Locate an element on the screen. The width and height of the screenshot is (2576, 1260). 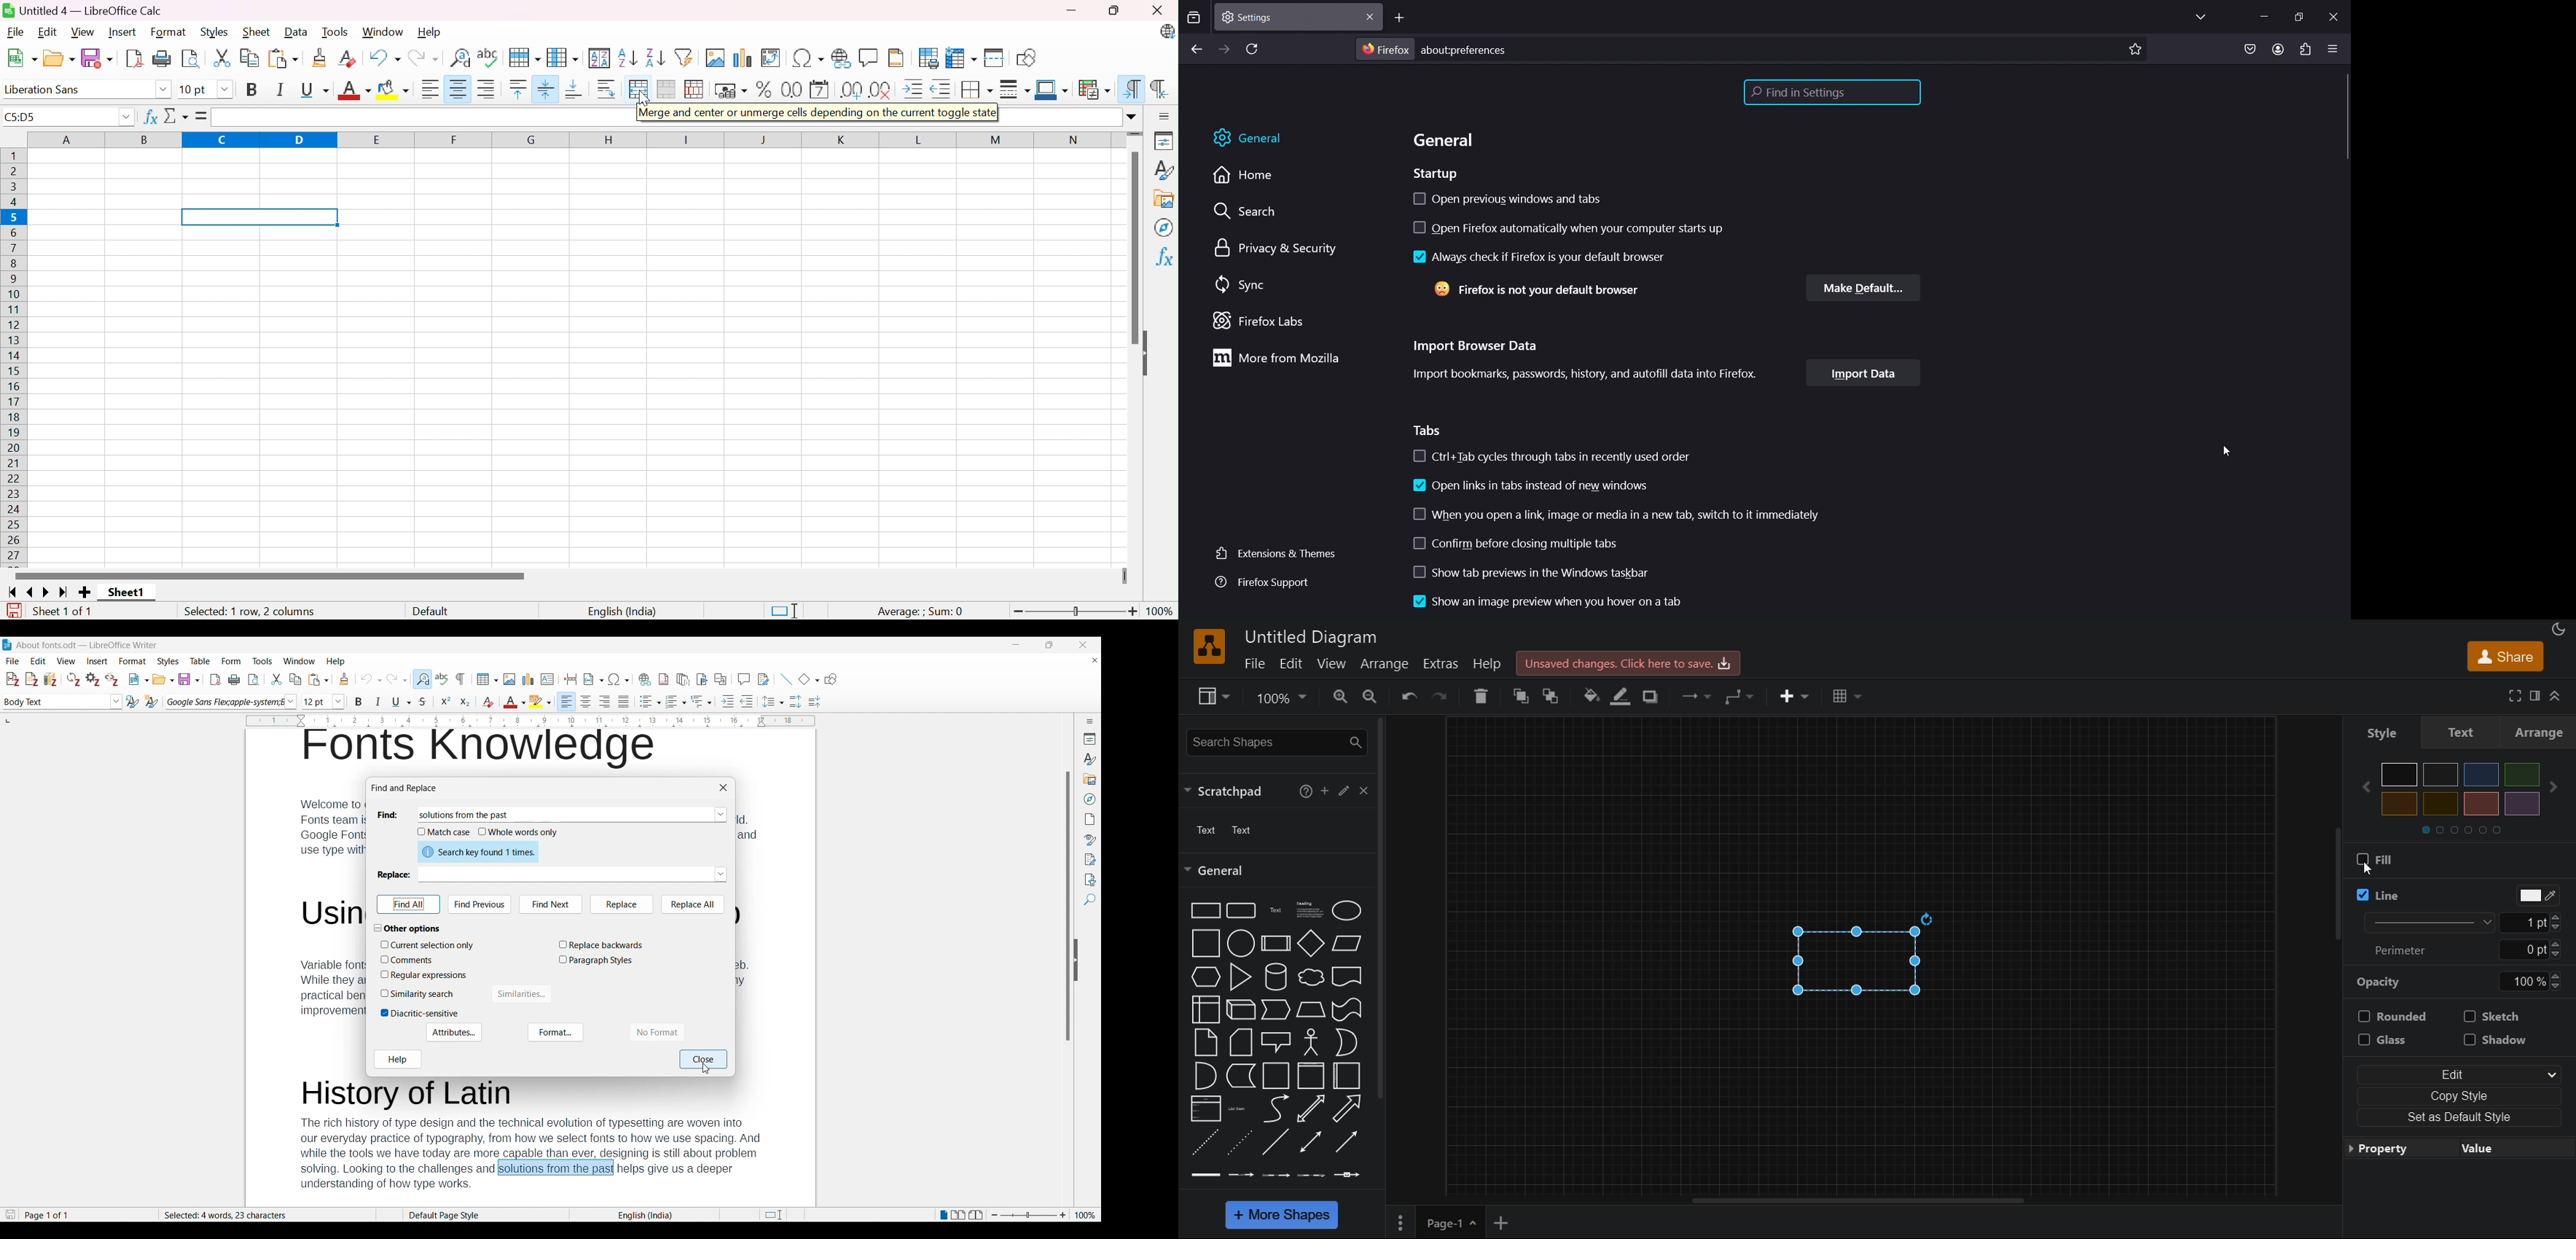
Insert image is located at coordinates (509, 679).